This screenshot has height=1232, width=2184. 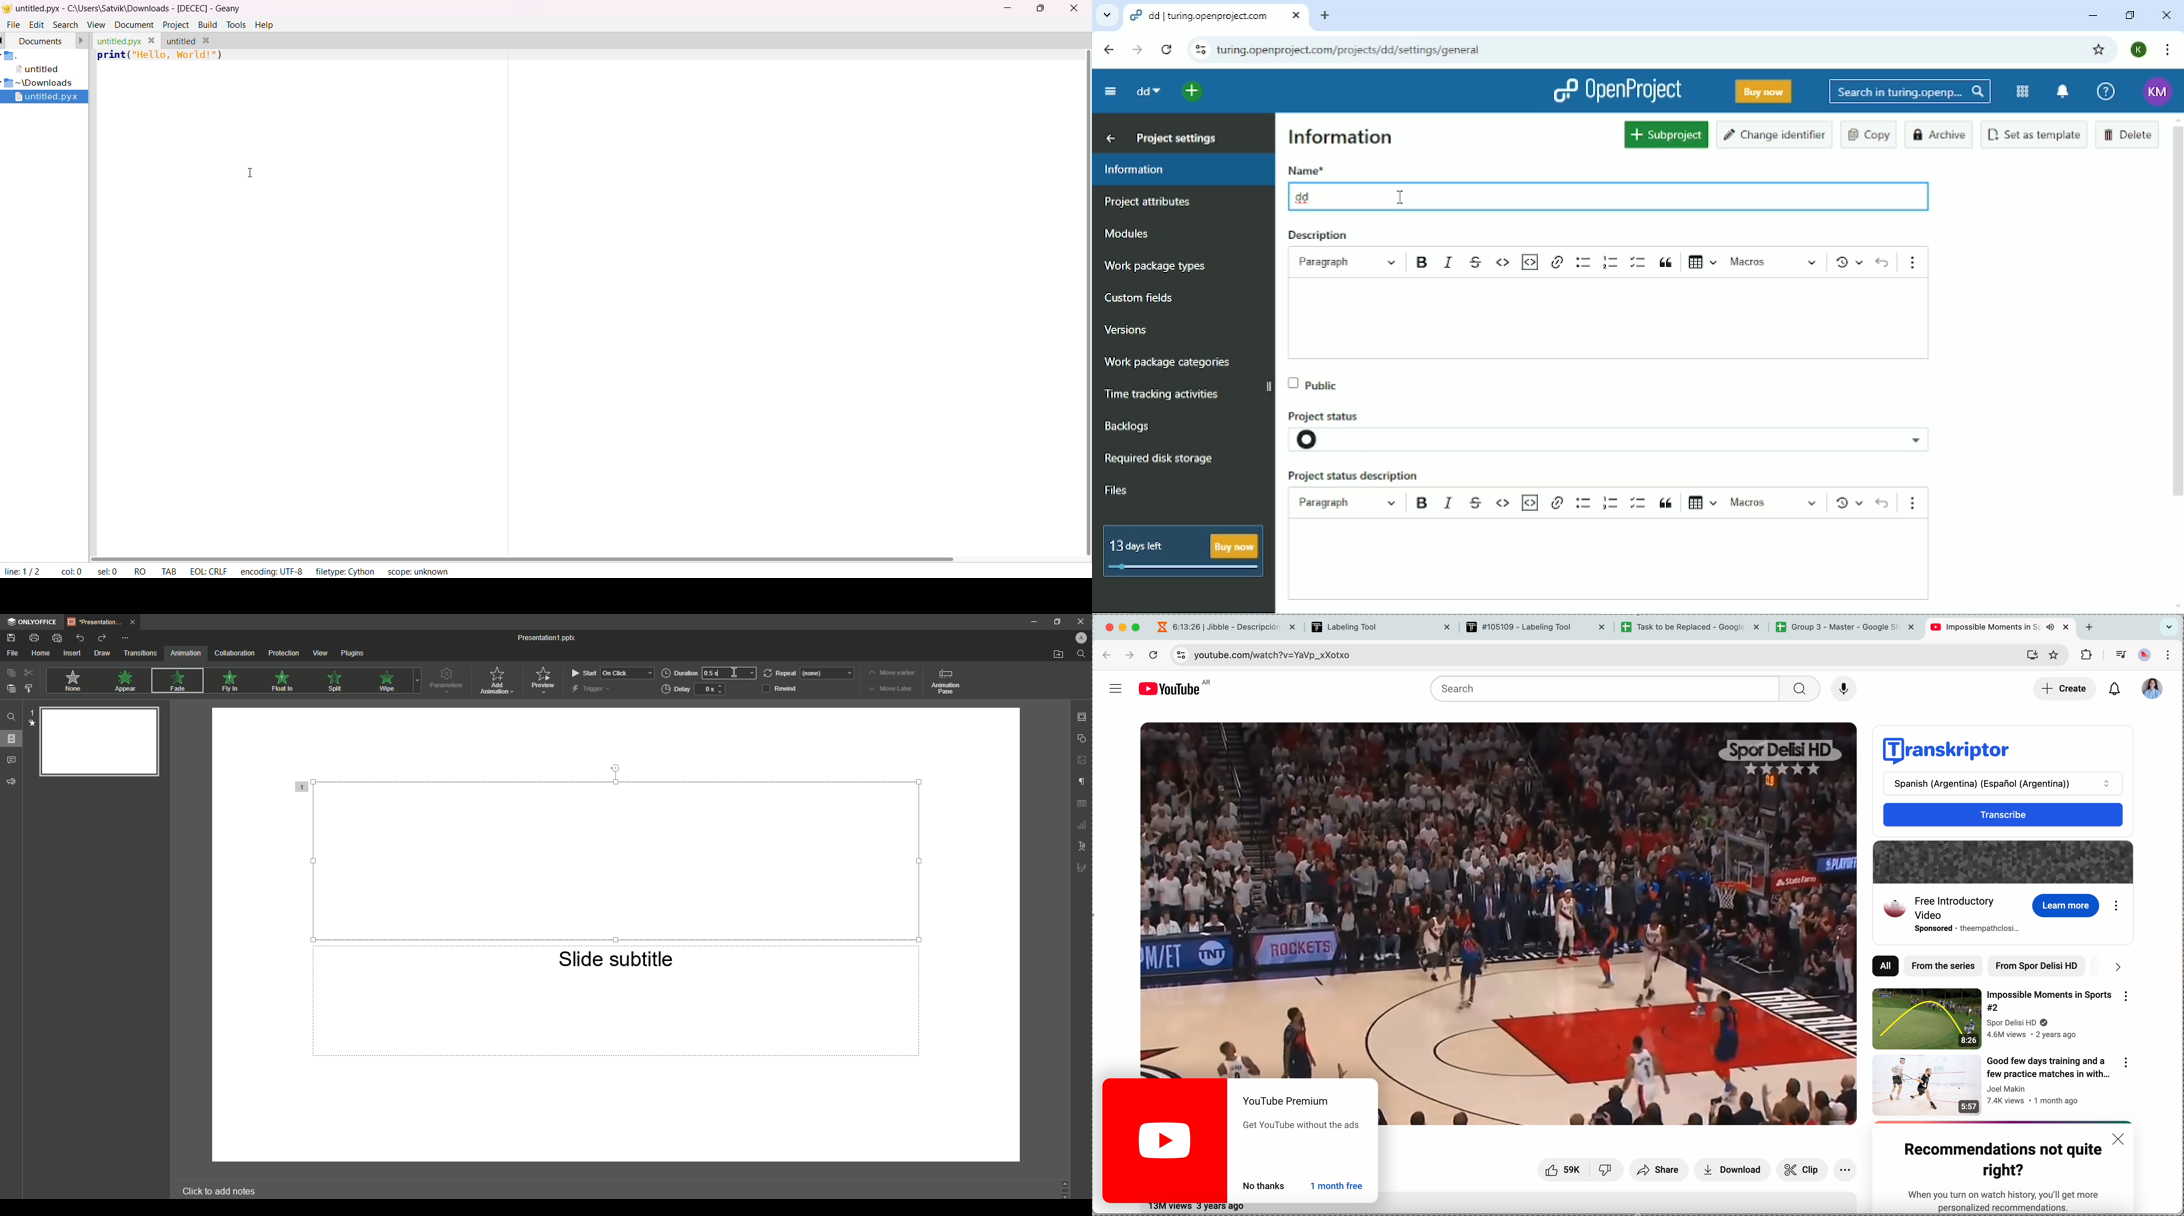 I want to click on untitled.pyx, so click(x=44, y=96).